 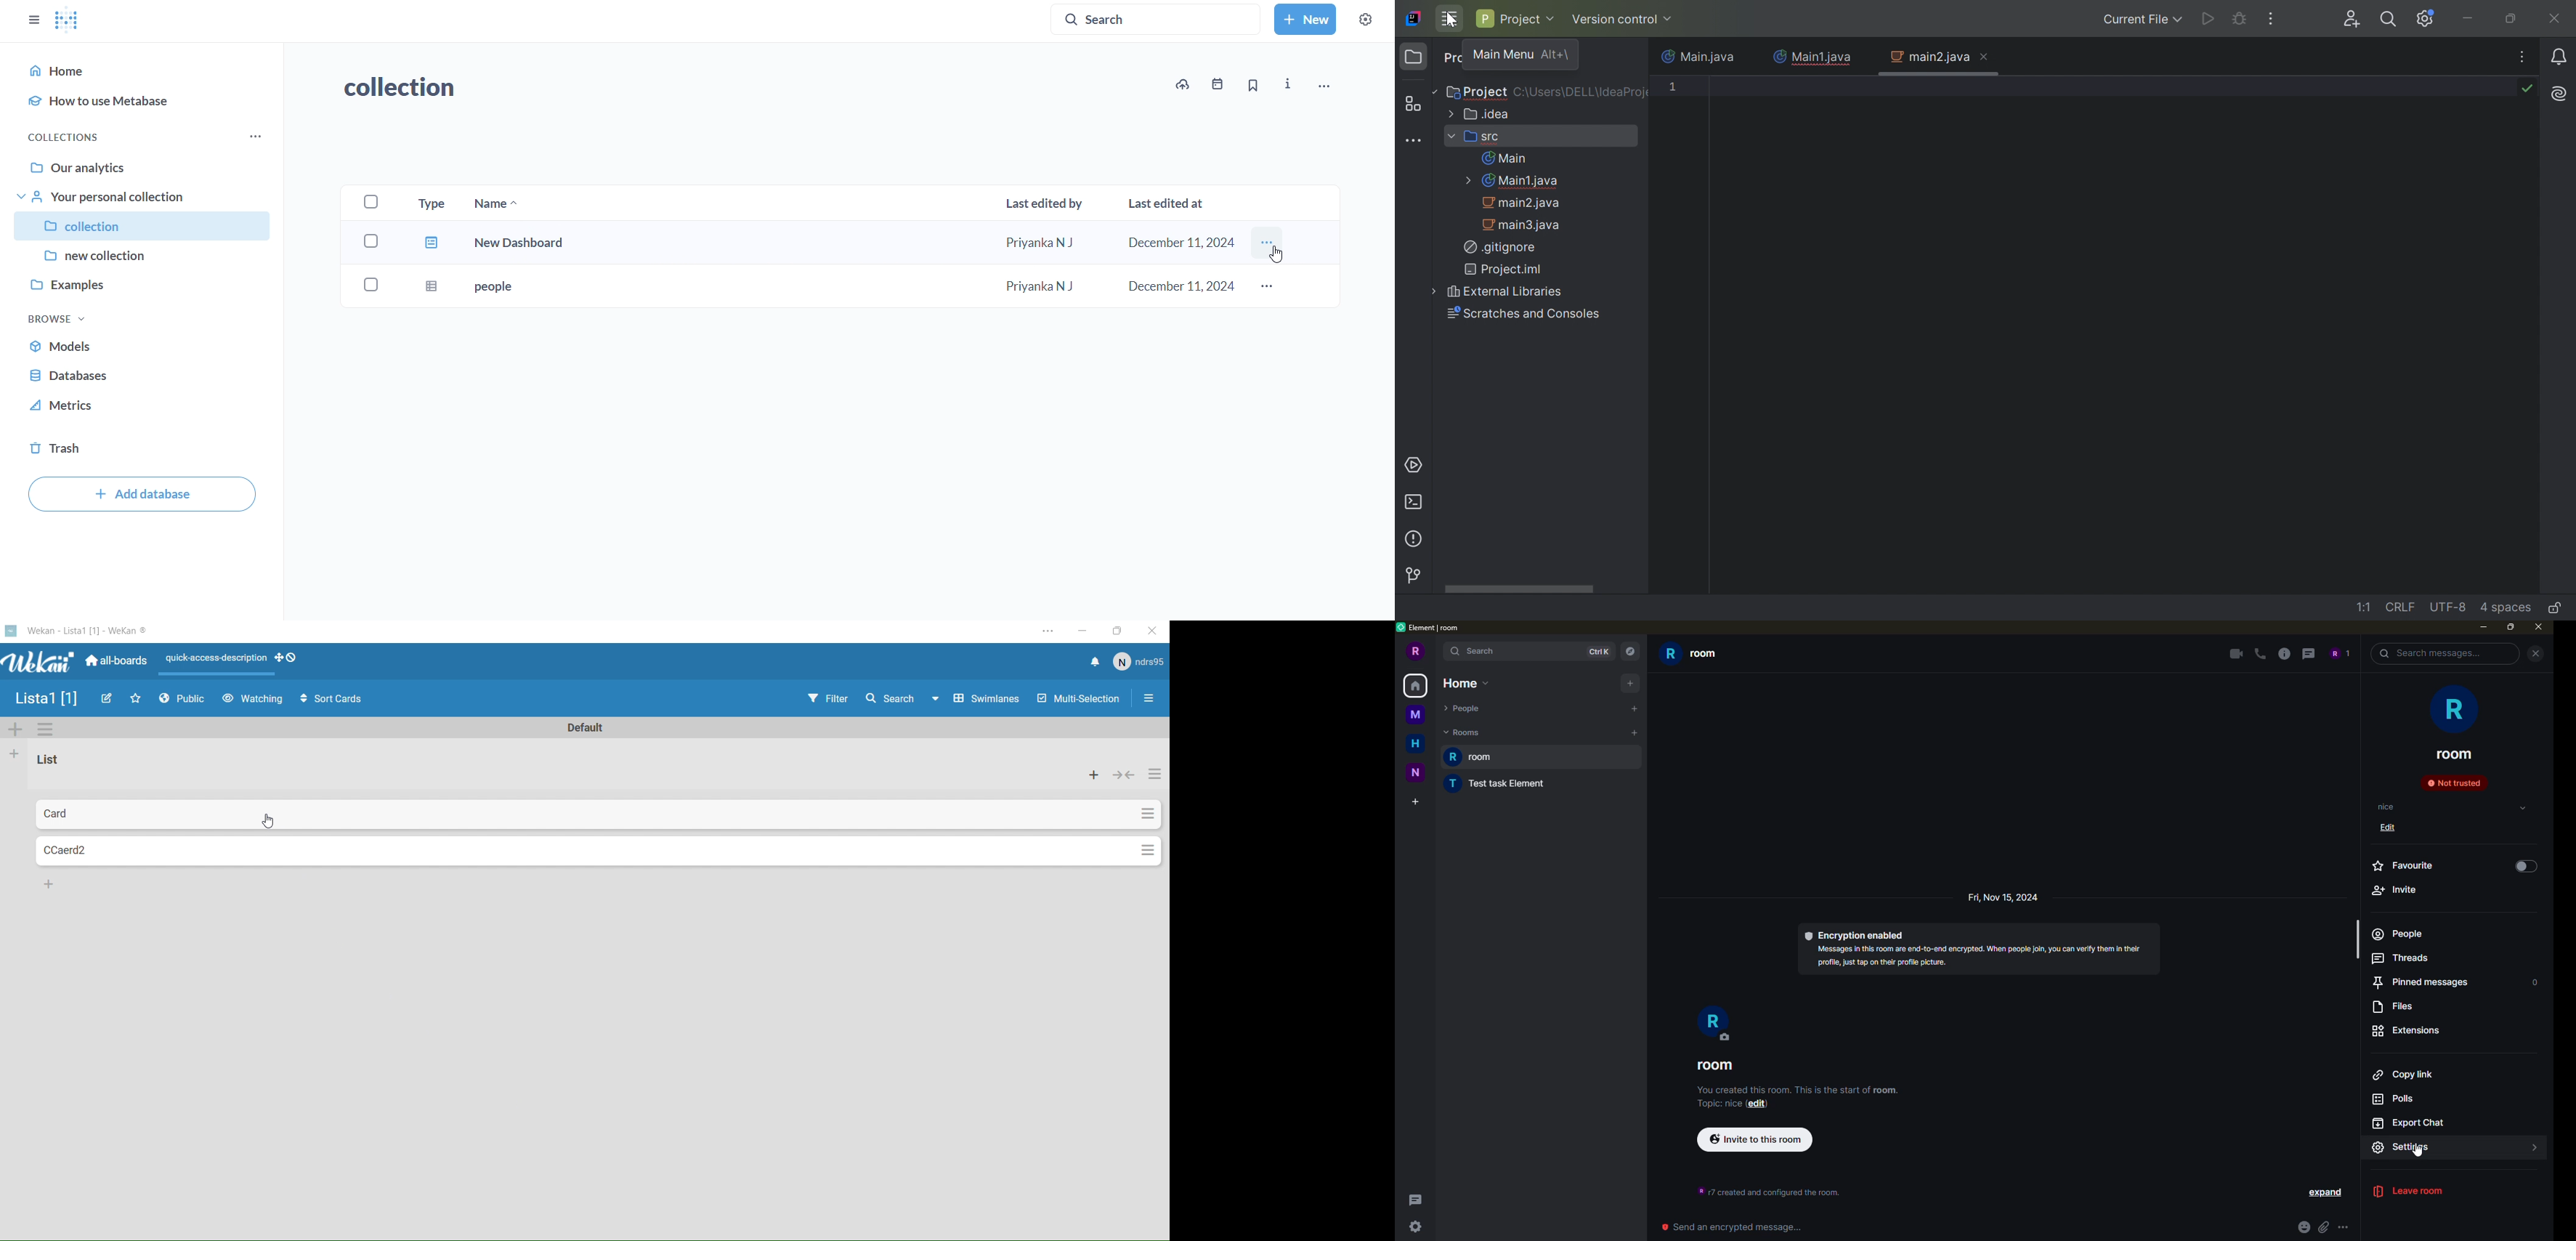 I want to click on N, so click(x=1416, y=773).